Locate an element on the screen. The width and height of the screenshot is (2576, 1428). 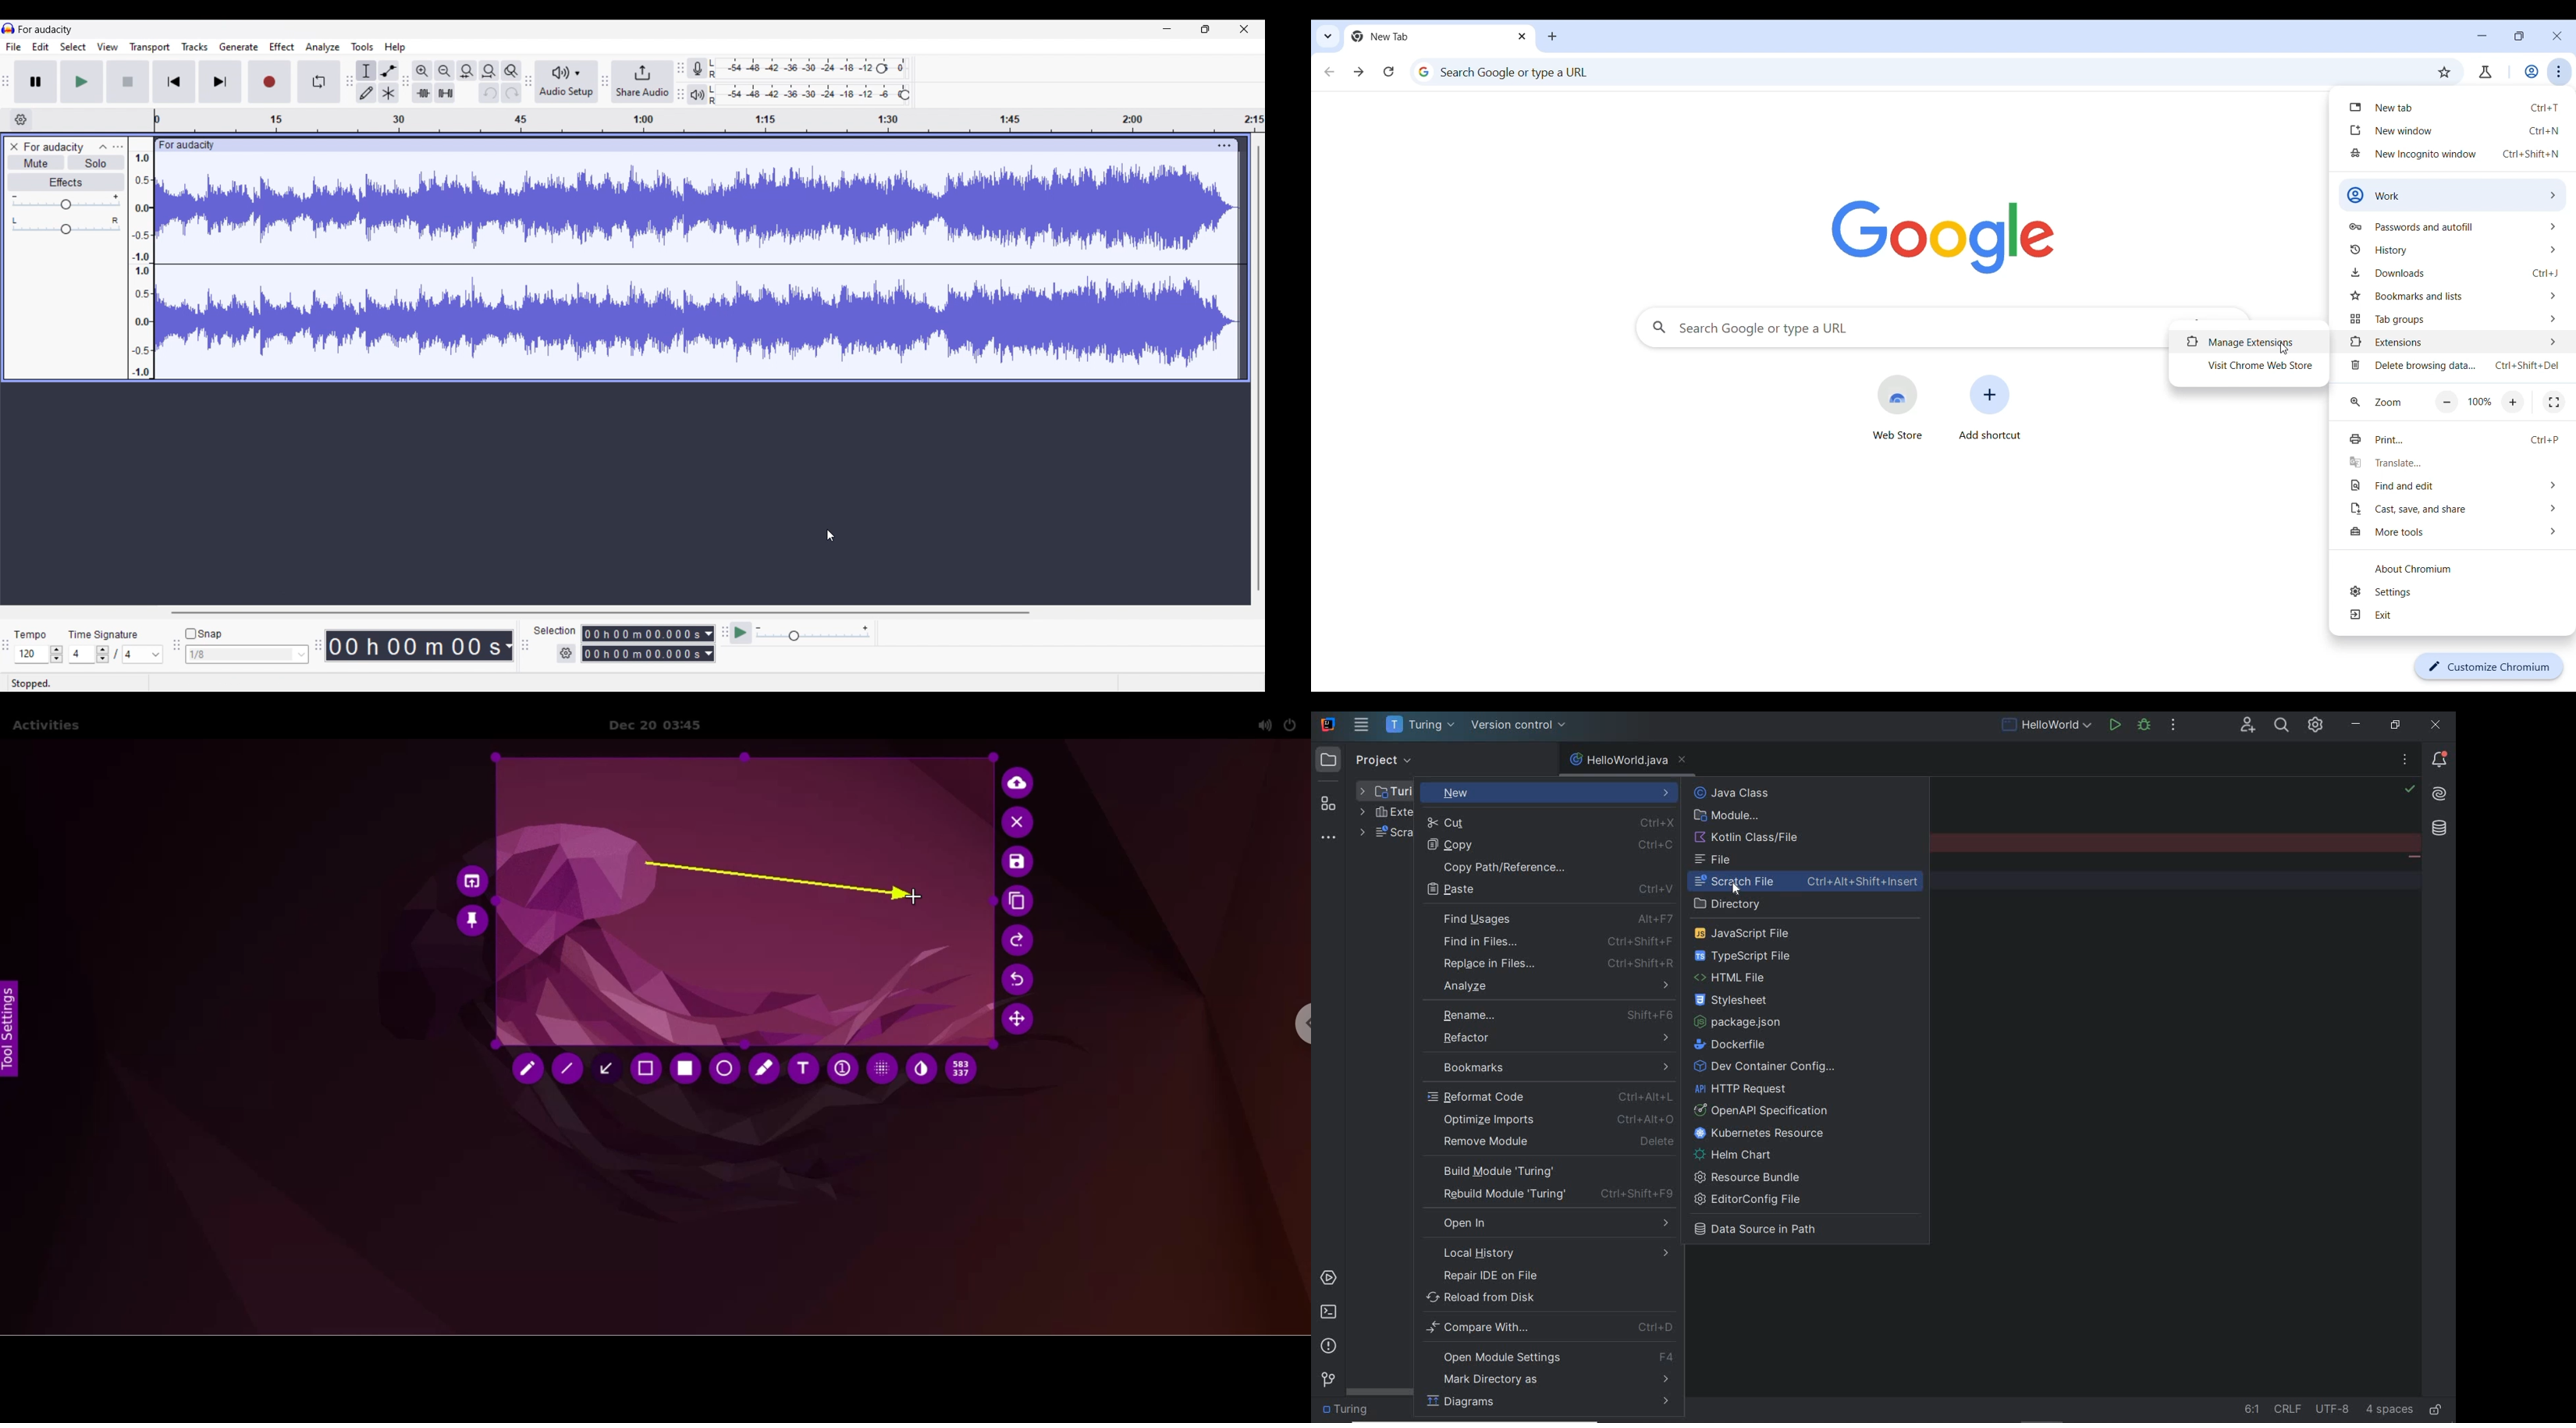
more tool windows is located at coordinates (1330, 838).